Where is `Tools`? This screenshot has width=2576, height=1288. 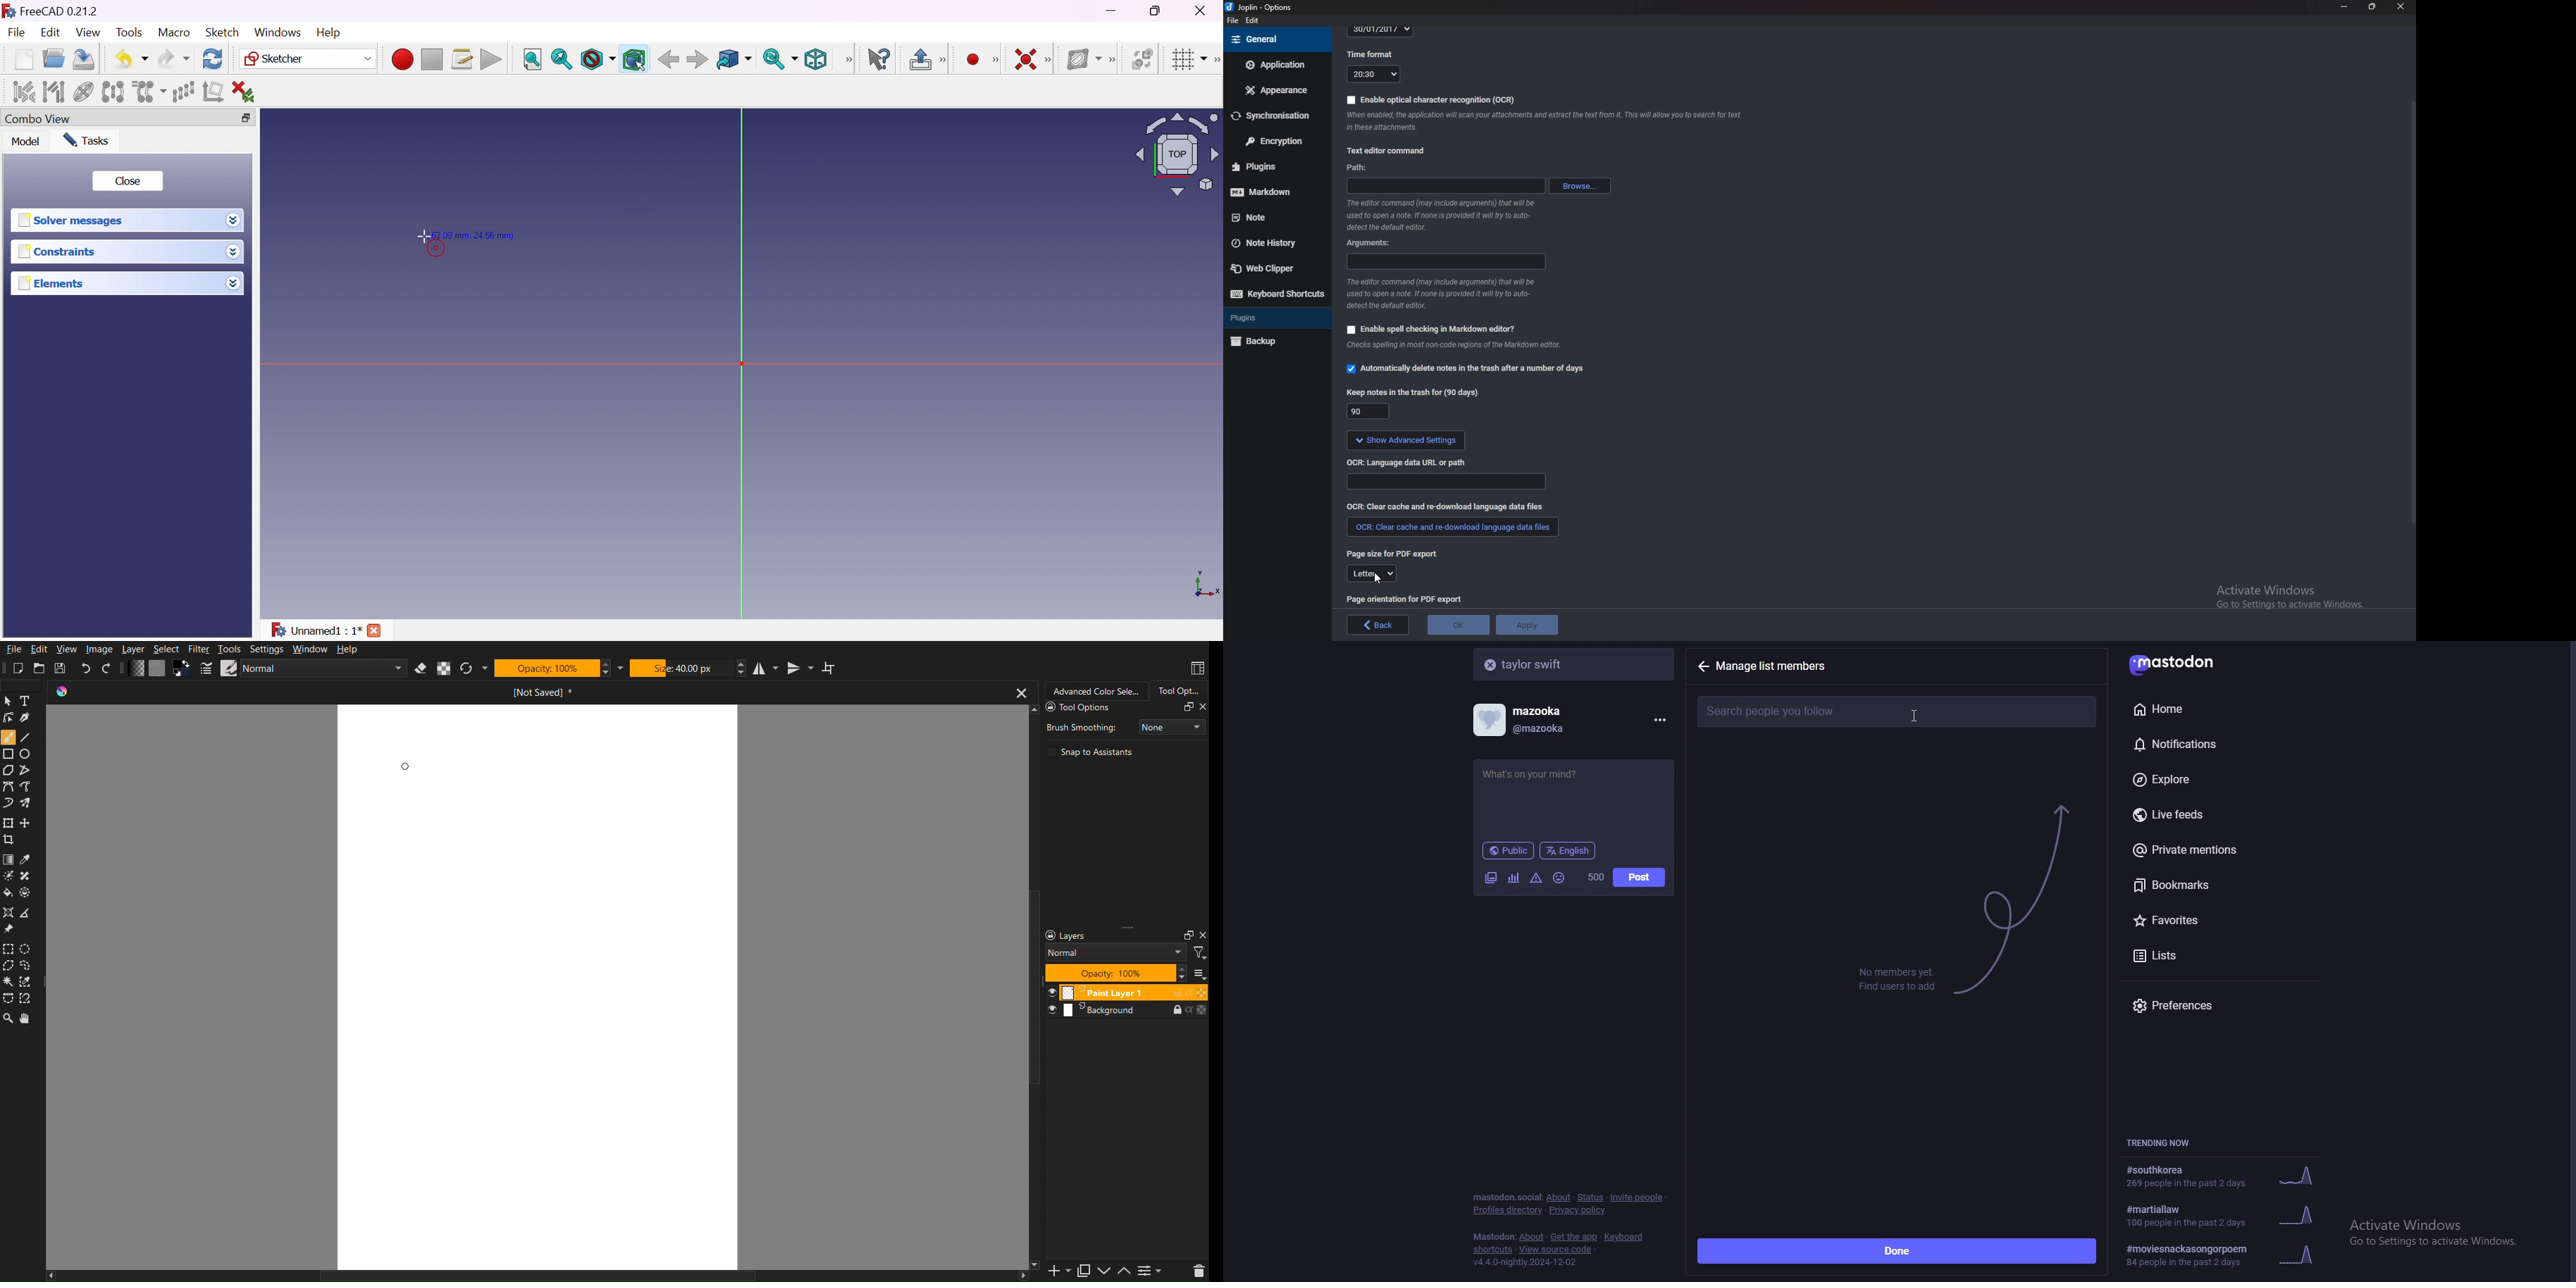 Tools is located at coordinates (131, 32).